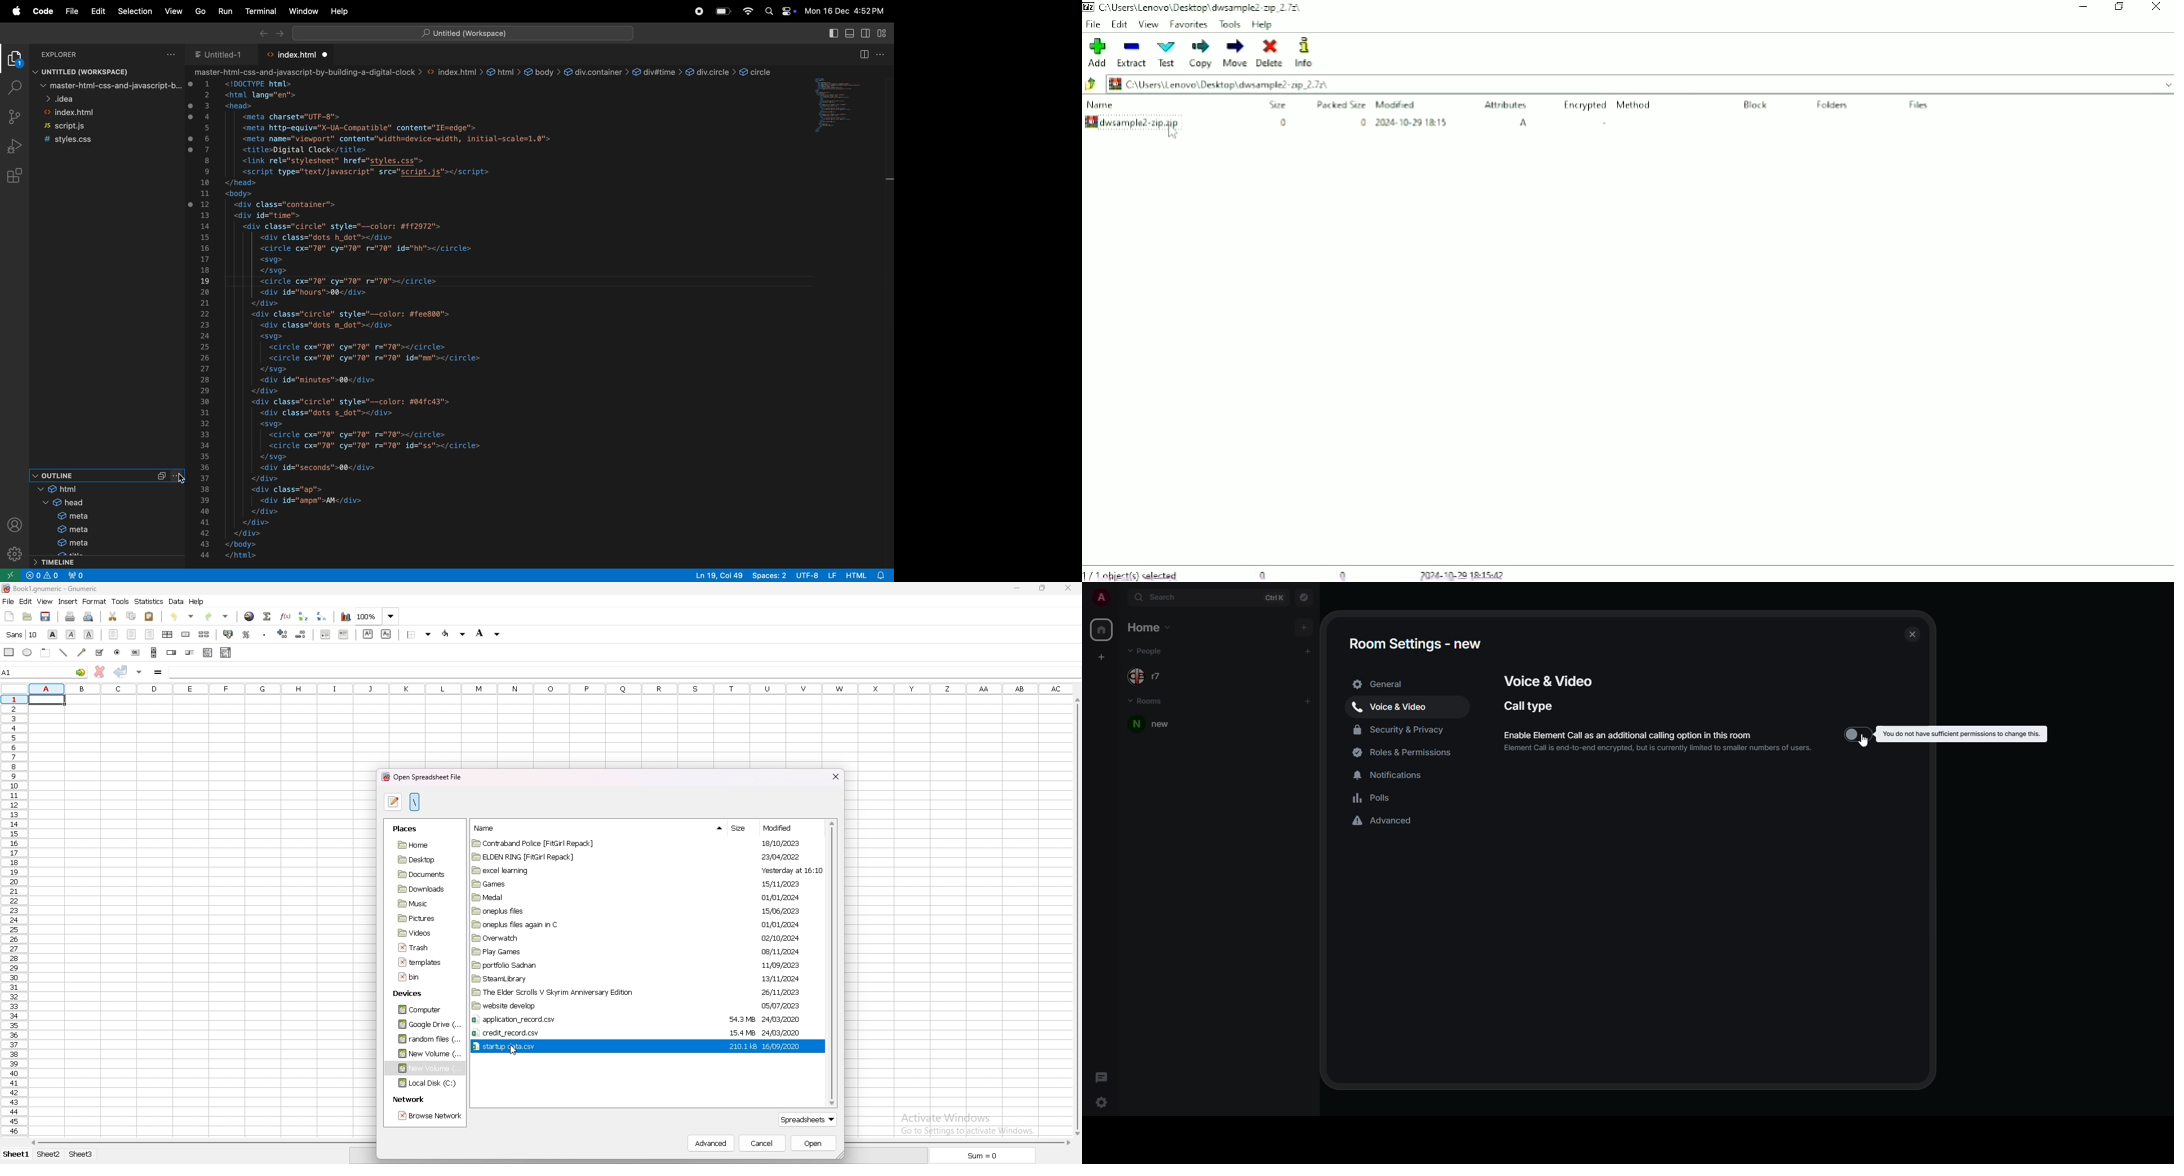 Image resolution: width=2184 pixels, height=1176 pixels. I want to click on Info, so click(1313, 53).